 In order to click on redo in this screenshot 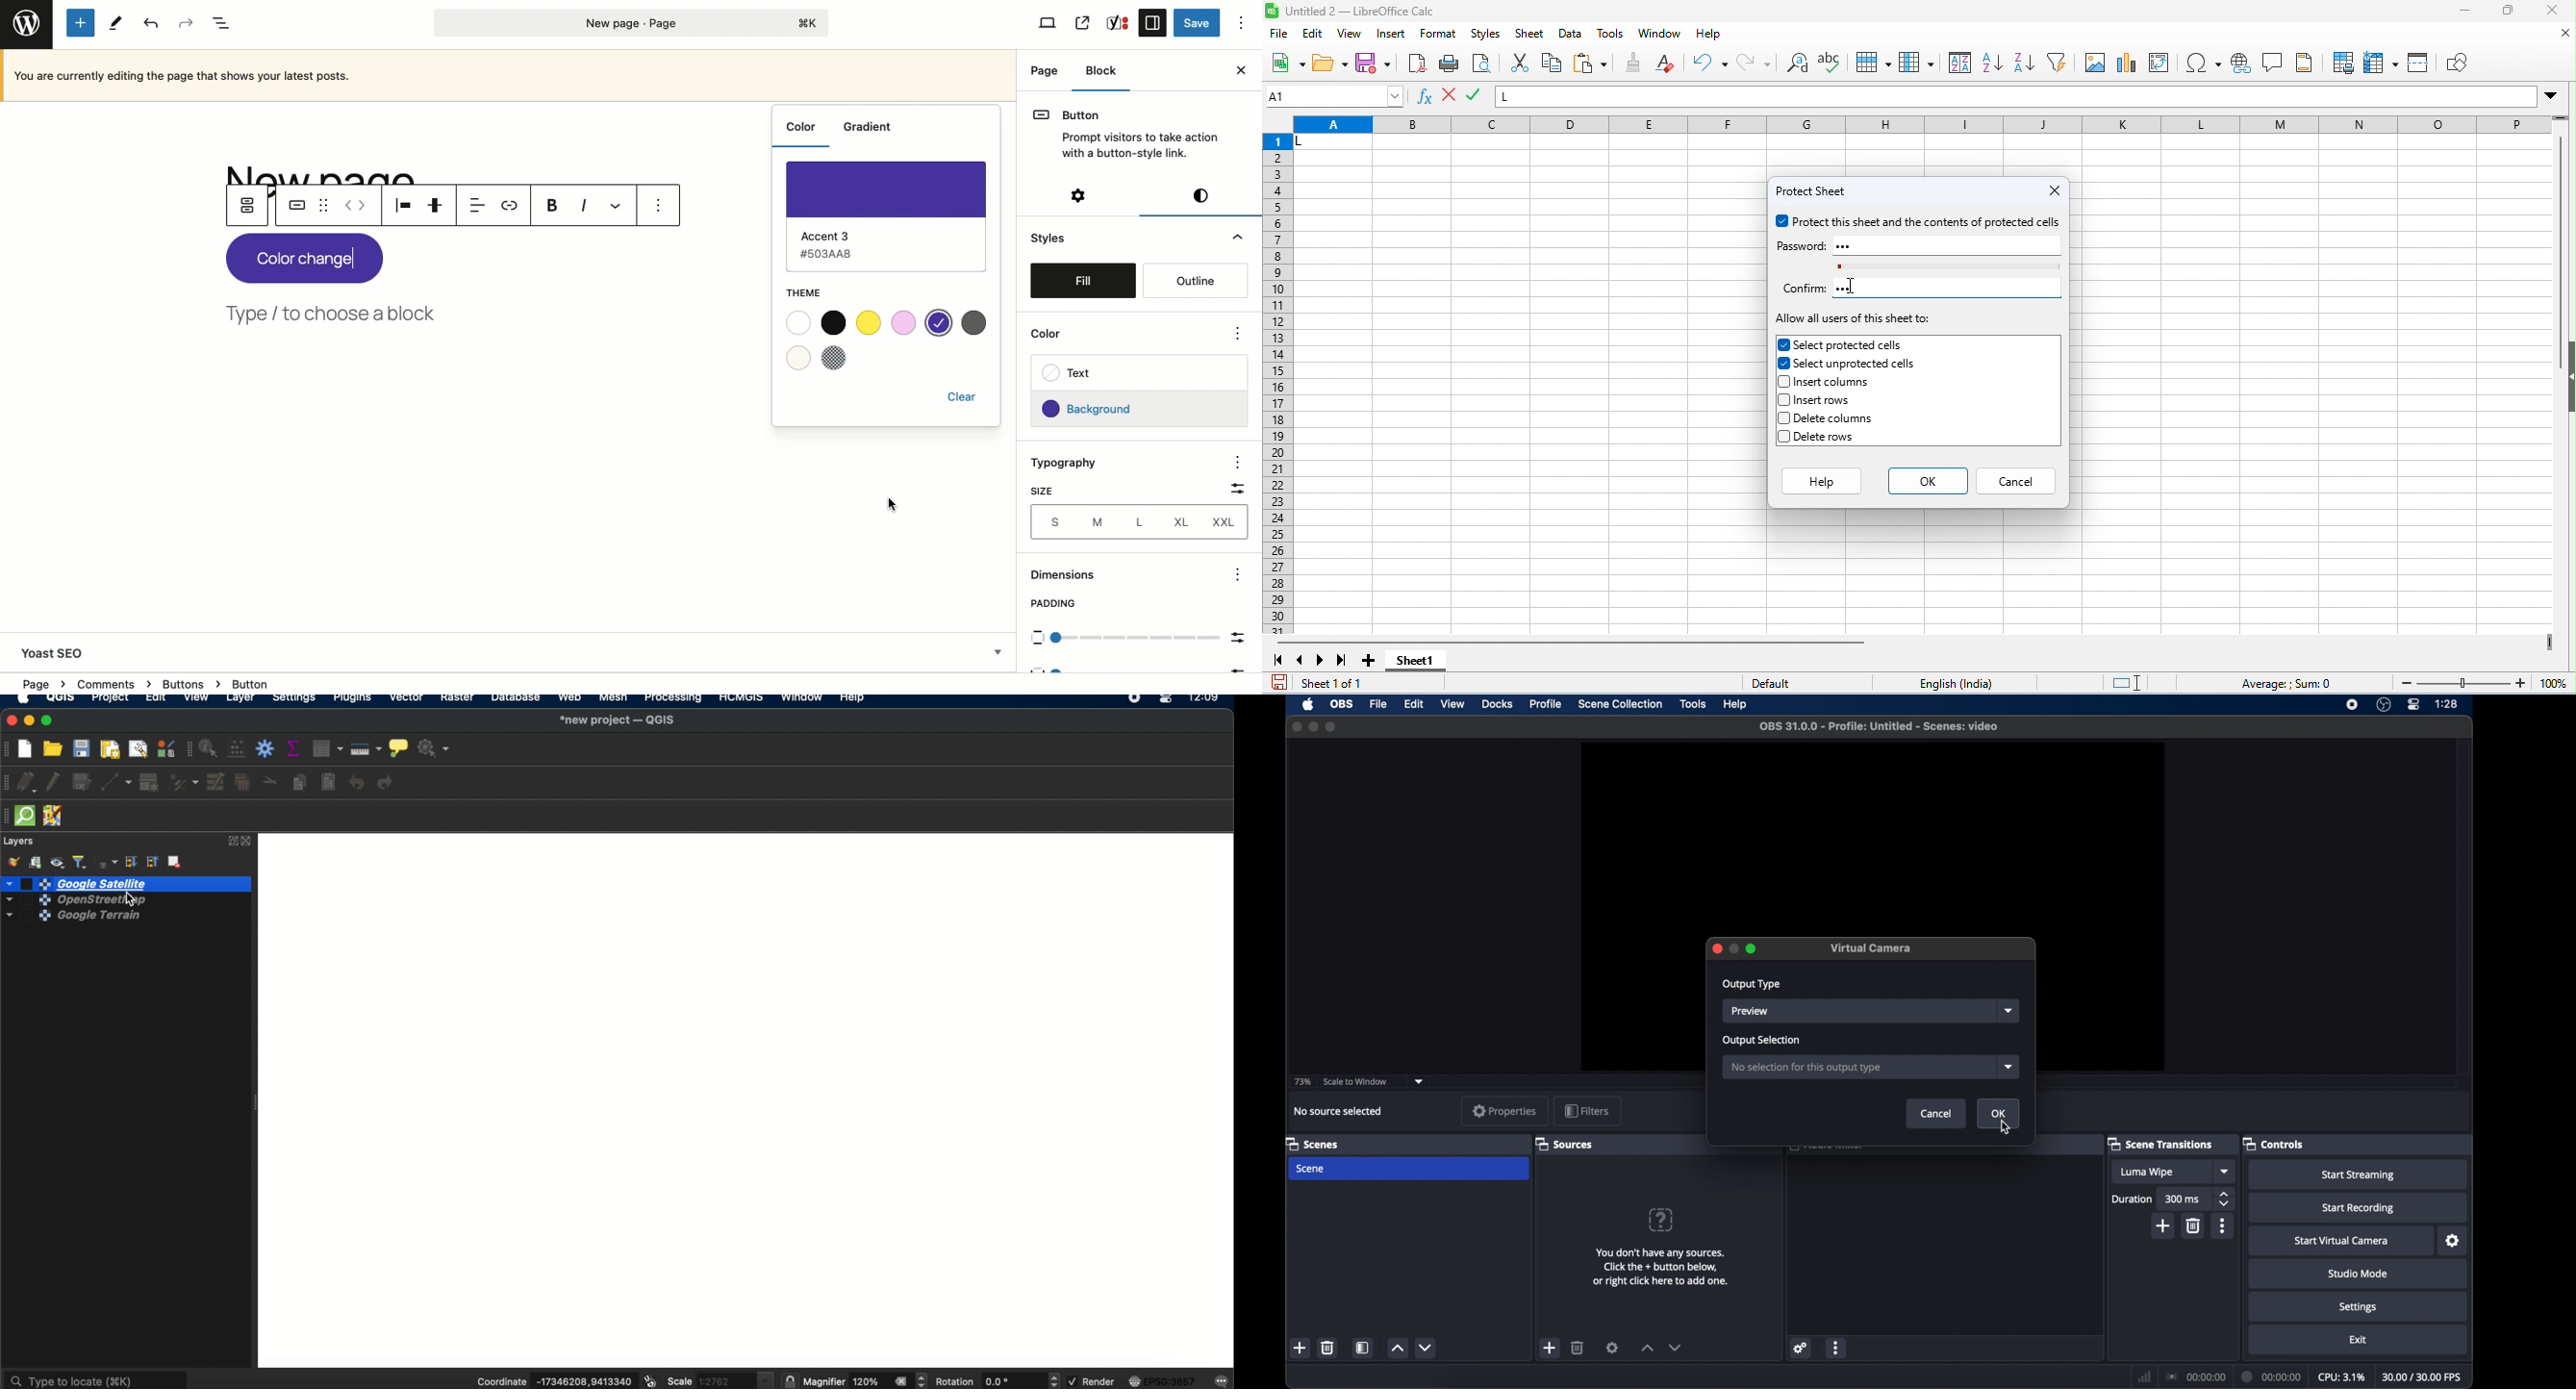, I will do `click(1754, 63)`.